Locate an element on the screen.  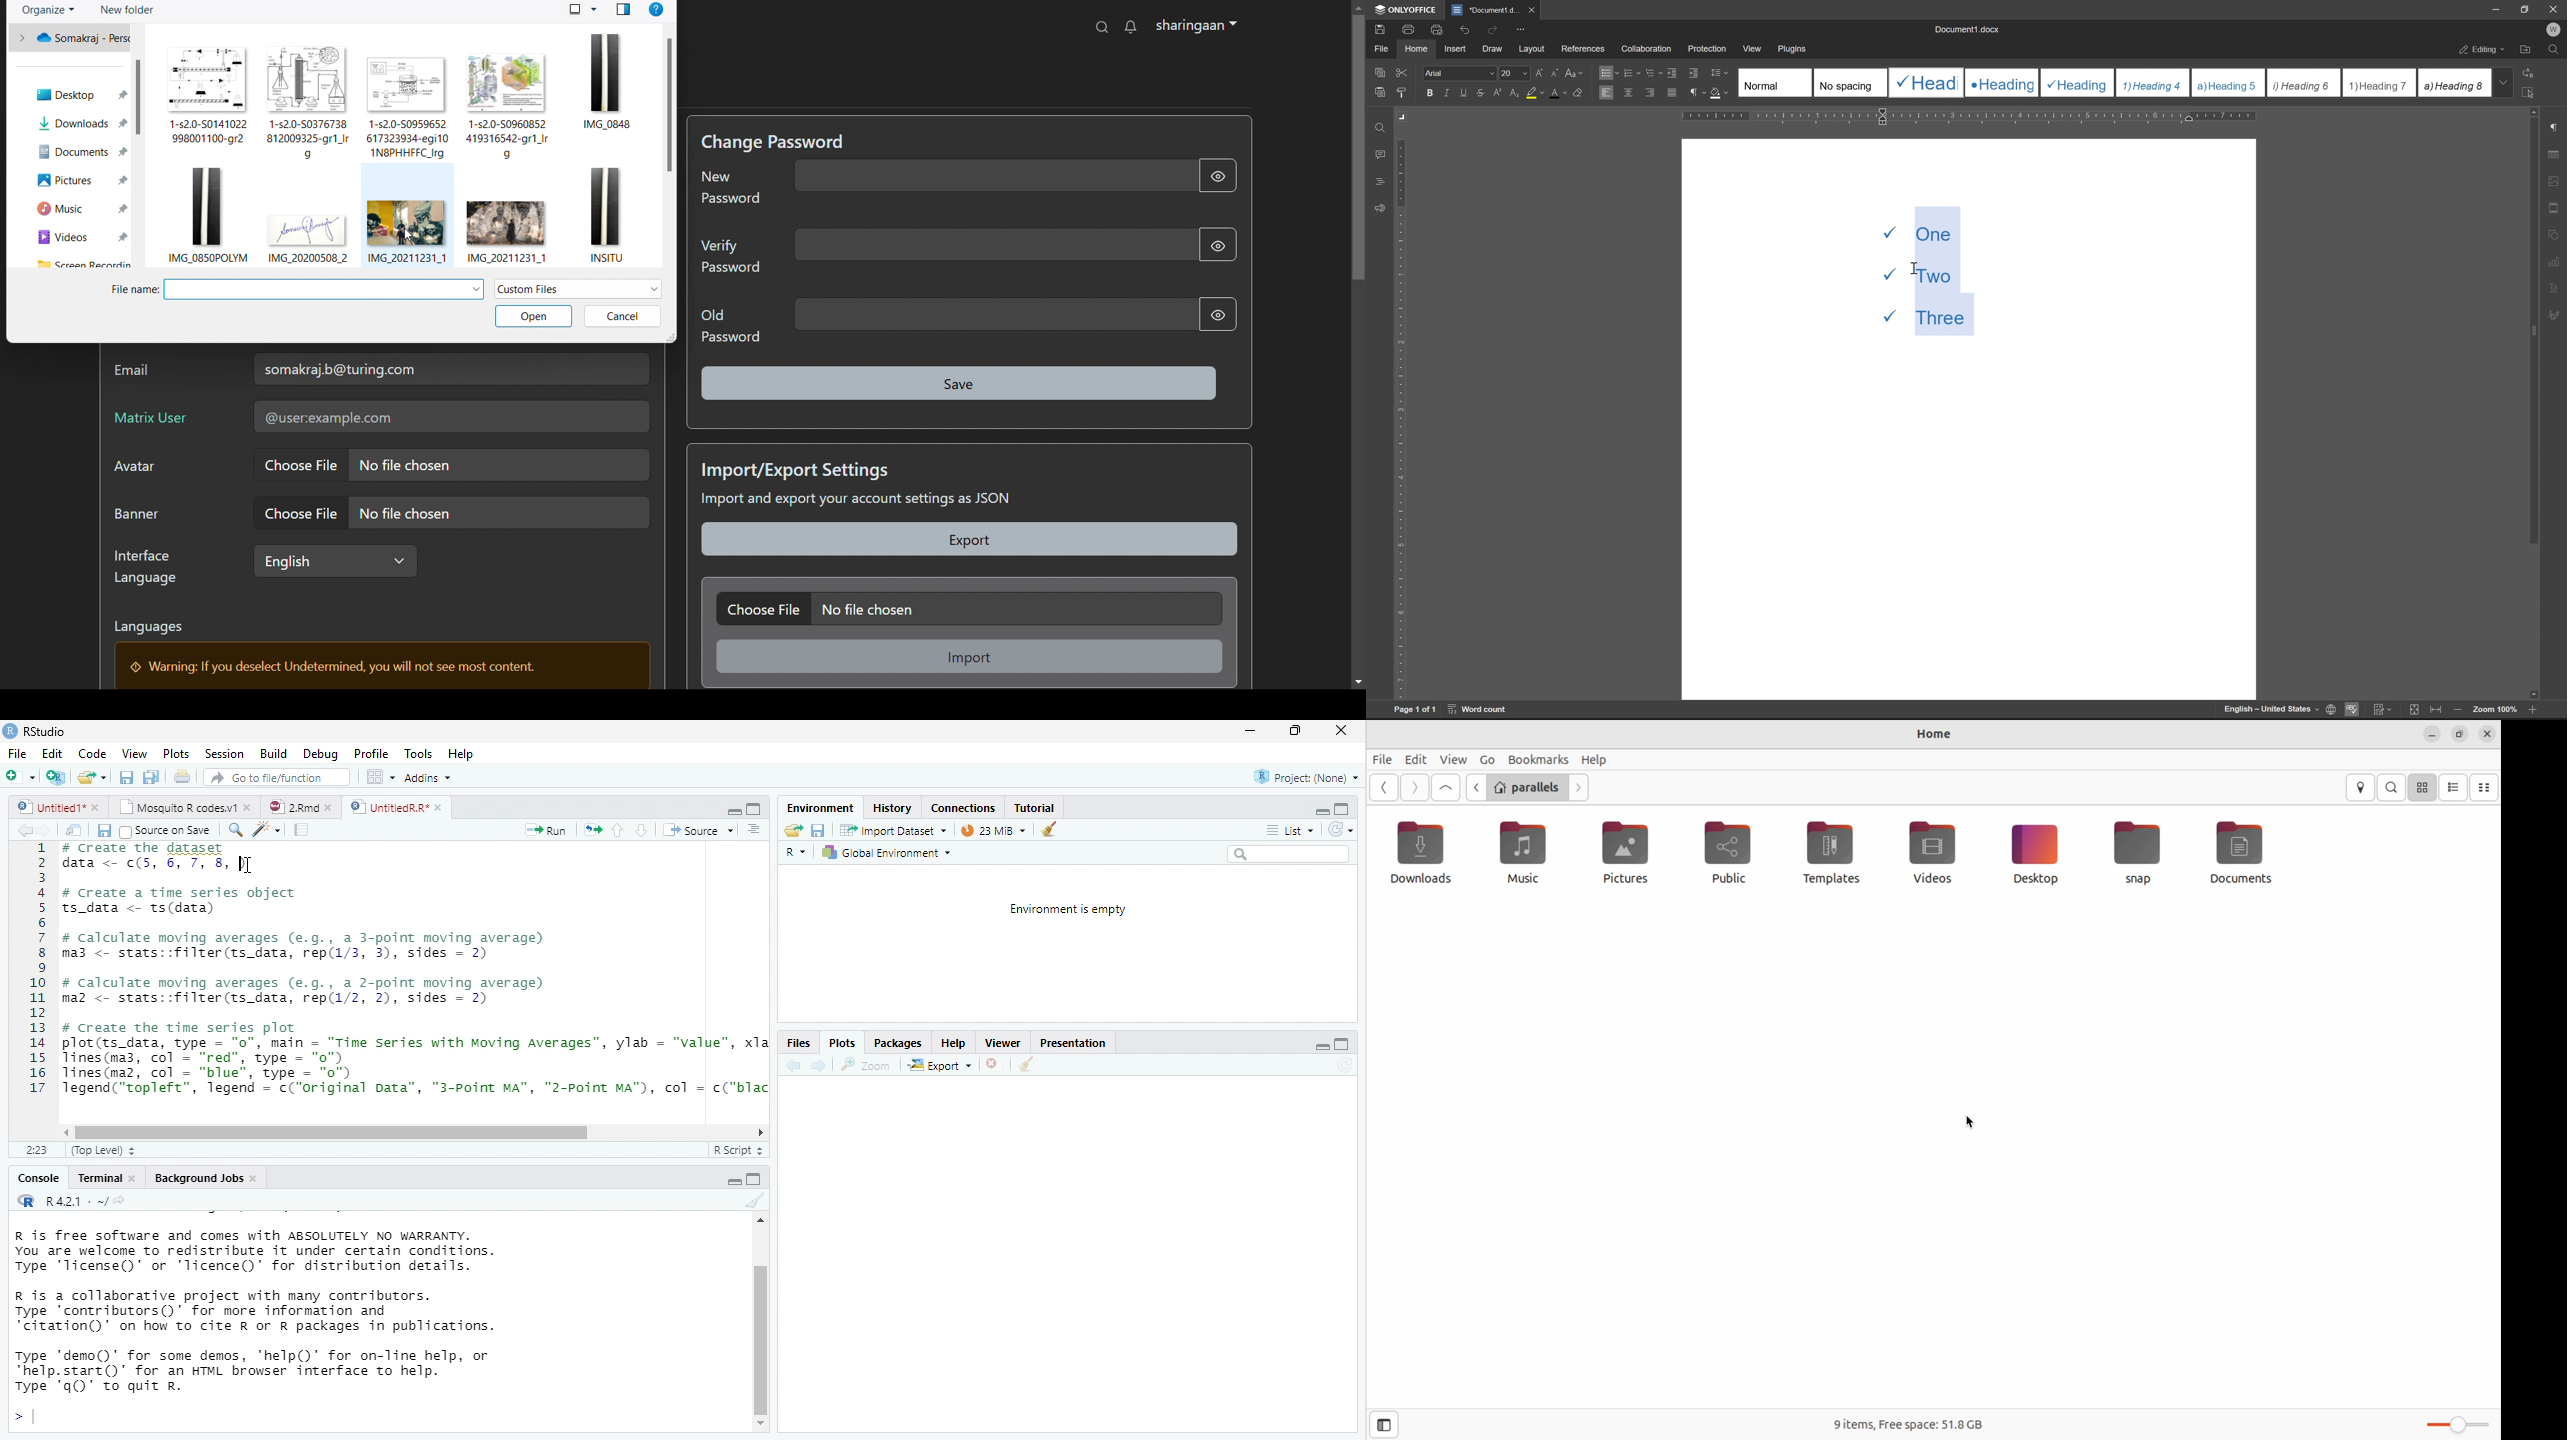
organize is located at coordinates (48, 11).